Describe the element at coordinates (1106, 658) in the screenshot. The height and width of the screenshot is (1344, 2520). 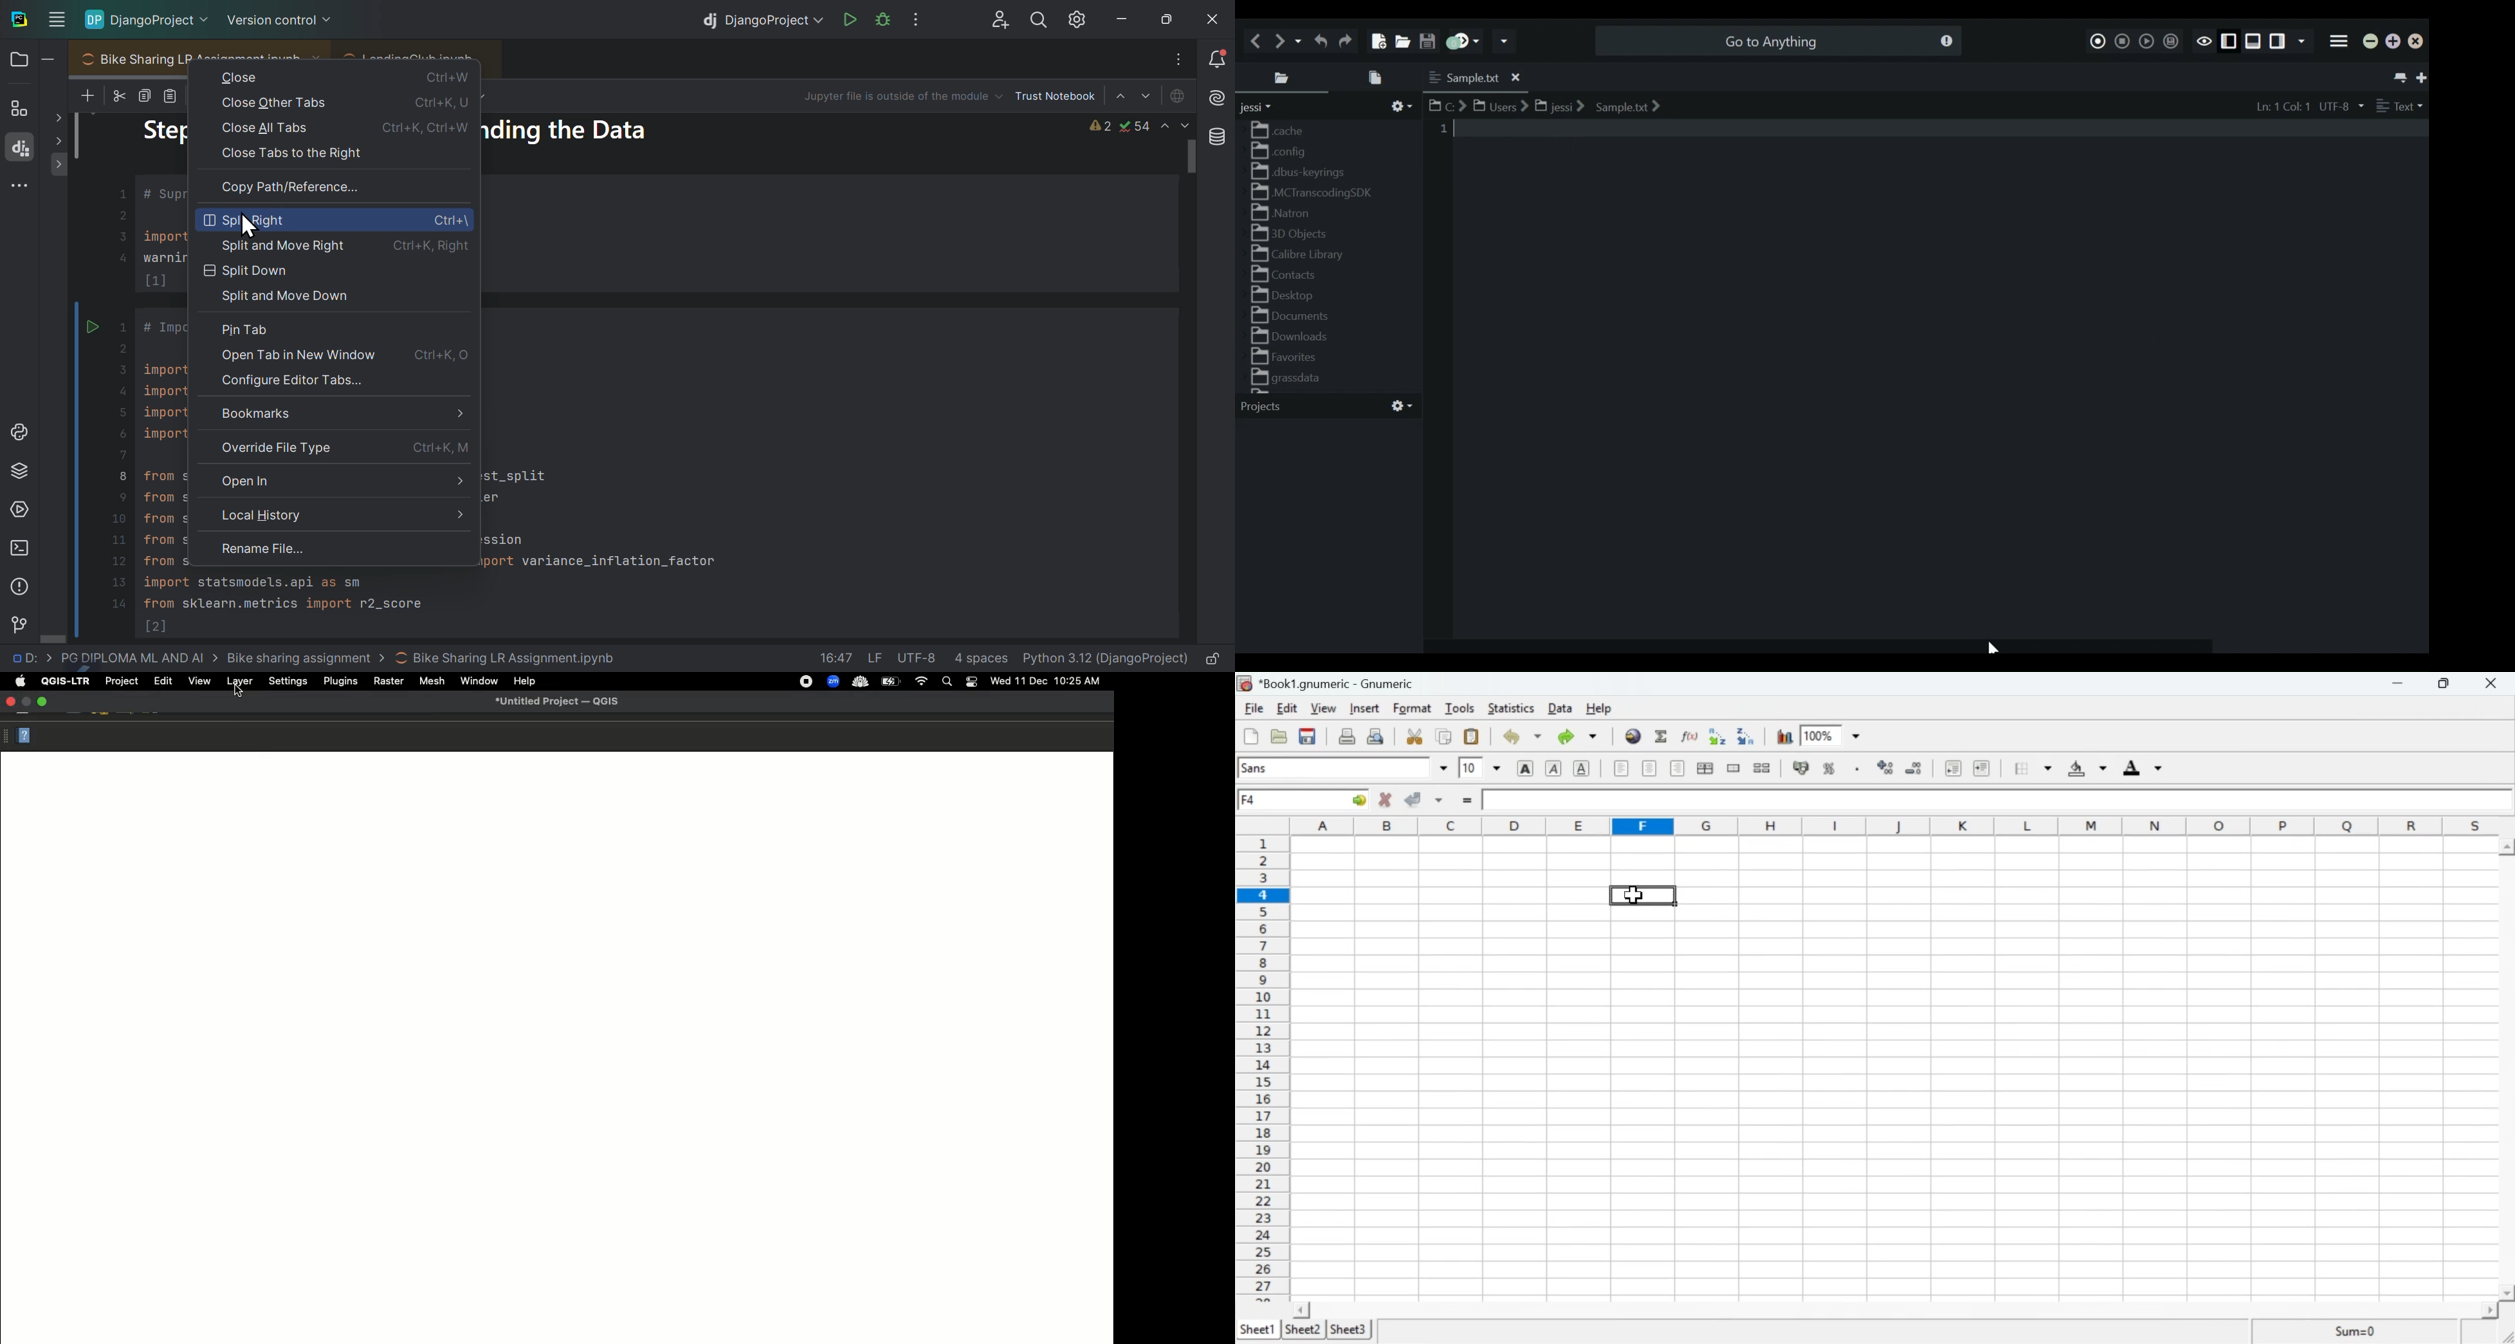
I see `interpreter` at that location.